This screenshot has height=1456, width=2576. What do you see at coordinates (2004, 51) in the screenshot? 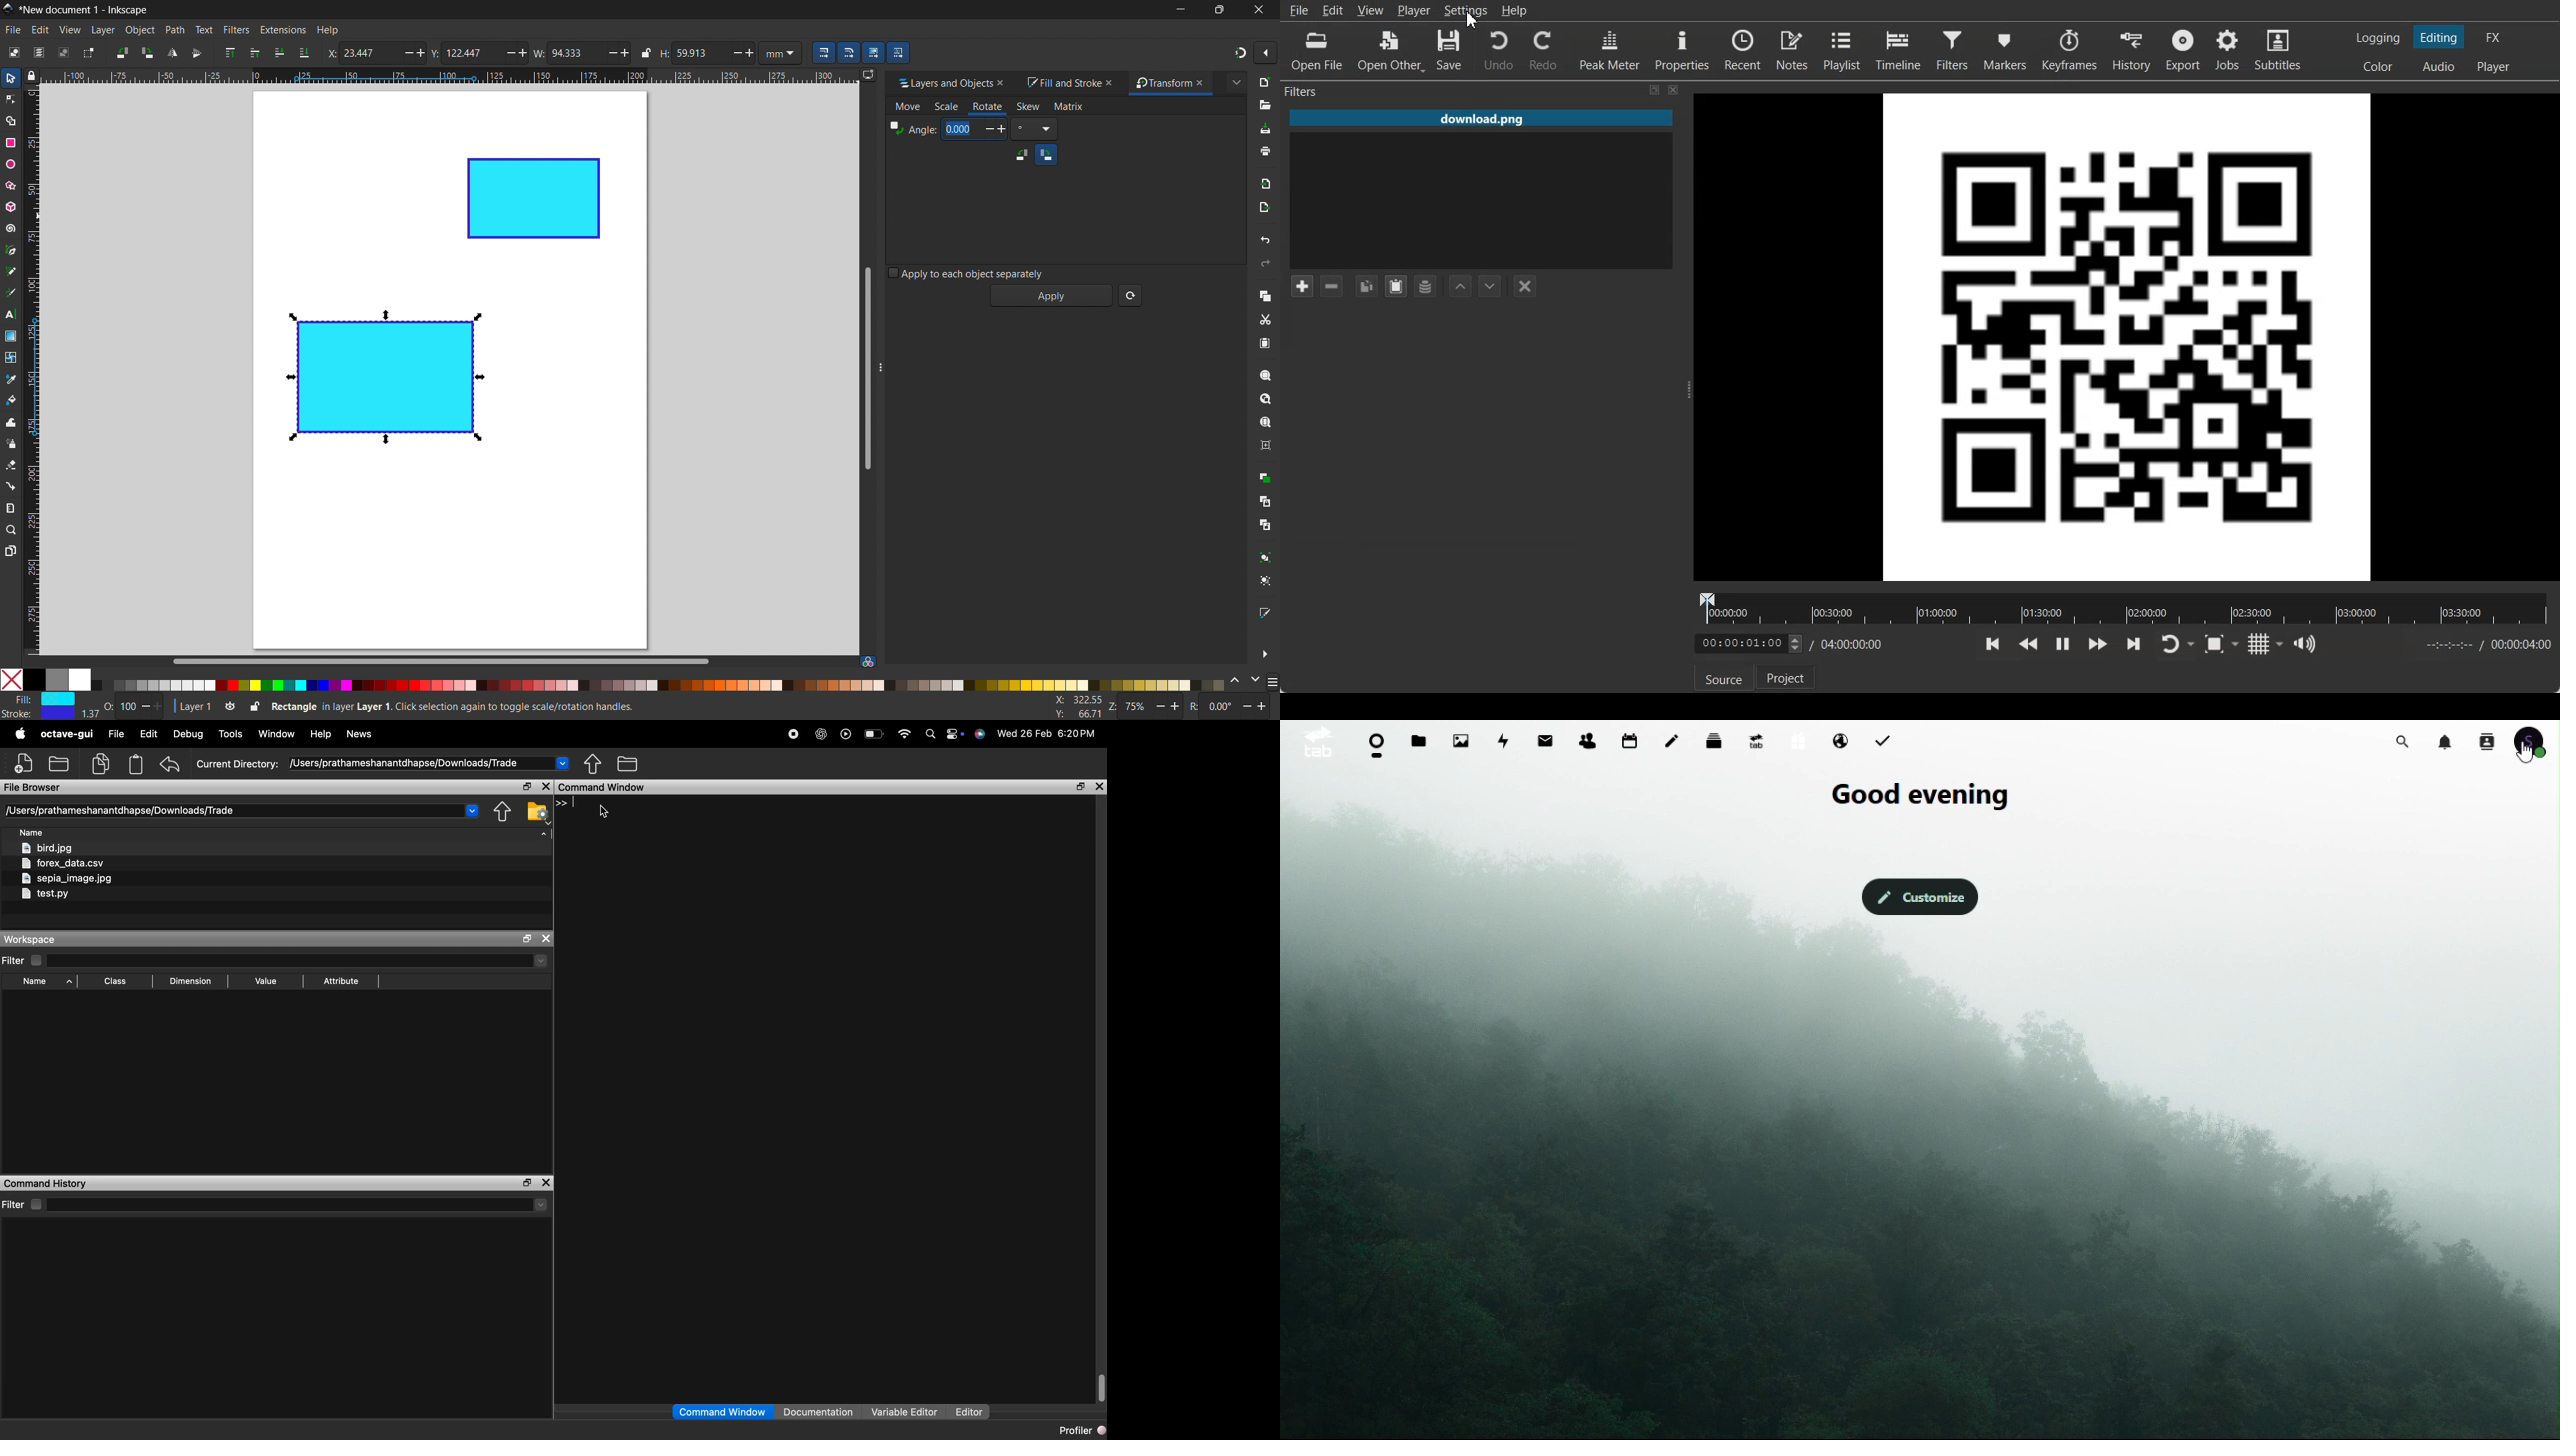
I see `Markers` at bounding box center [2004, 51].